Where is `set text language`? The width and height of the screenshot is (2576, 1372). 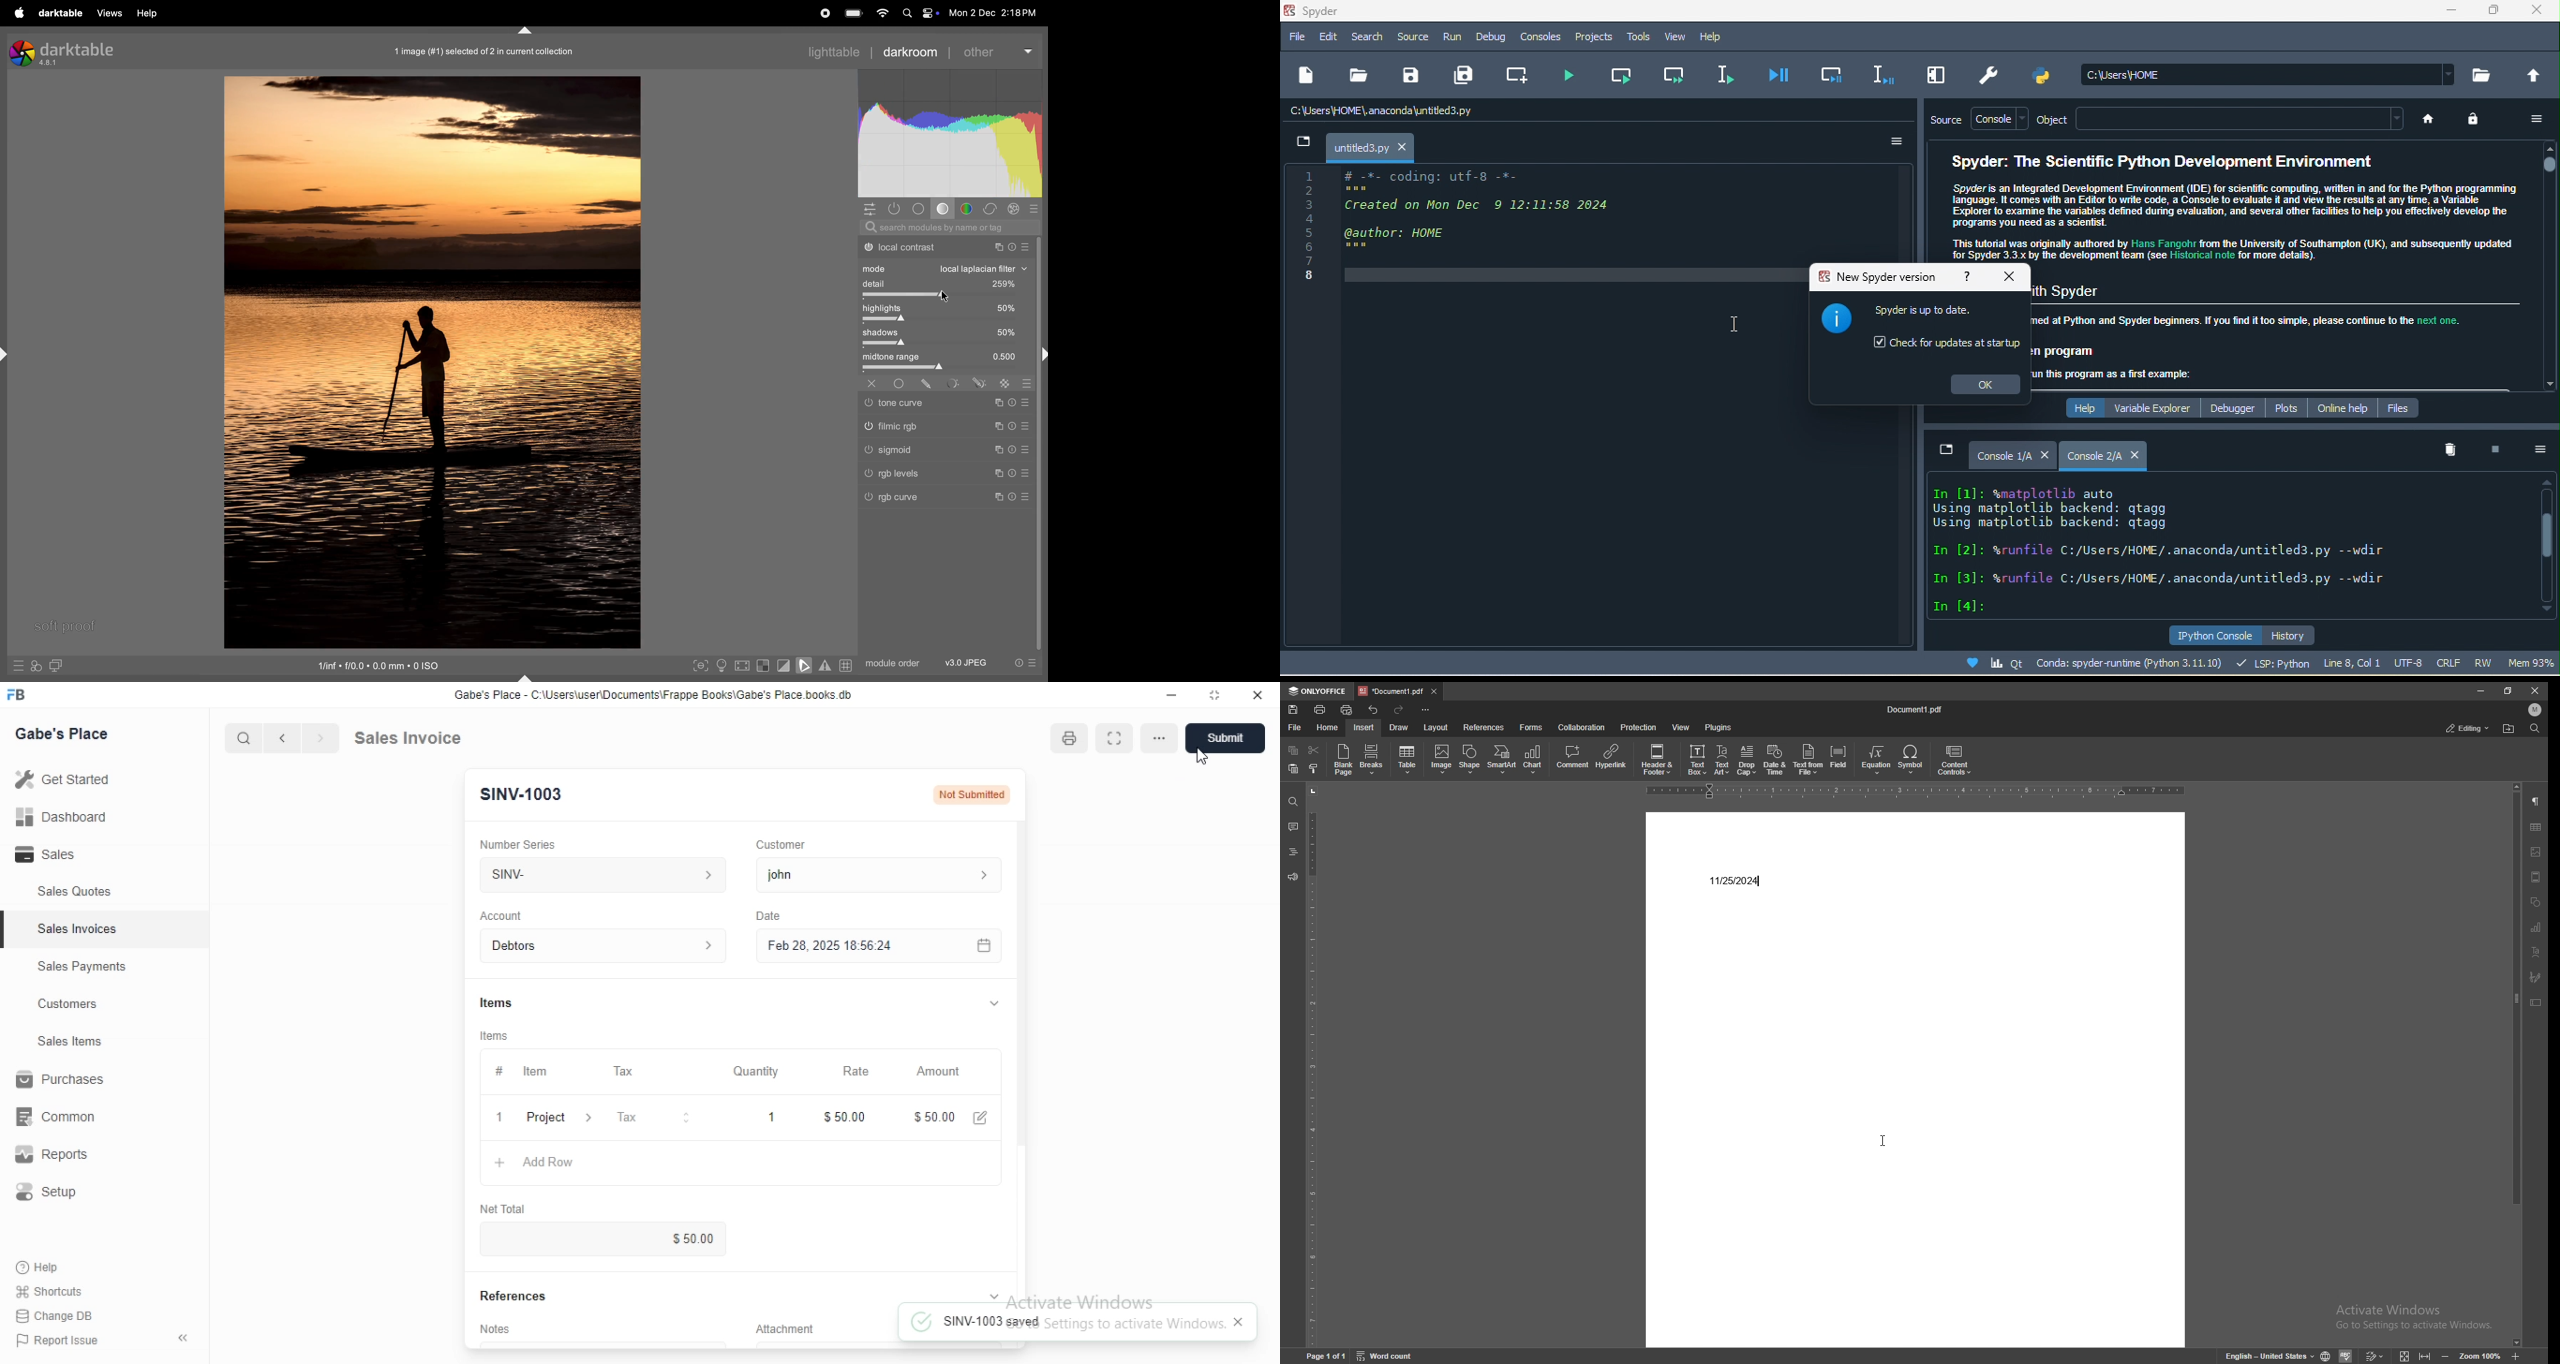
set text language is located at coordinates (2268, 1355).